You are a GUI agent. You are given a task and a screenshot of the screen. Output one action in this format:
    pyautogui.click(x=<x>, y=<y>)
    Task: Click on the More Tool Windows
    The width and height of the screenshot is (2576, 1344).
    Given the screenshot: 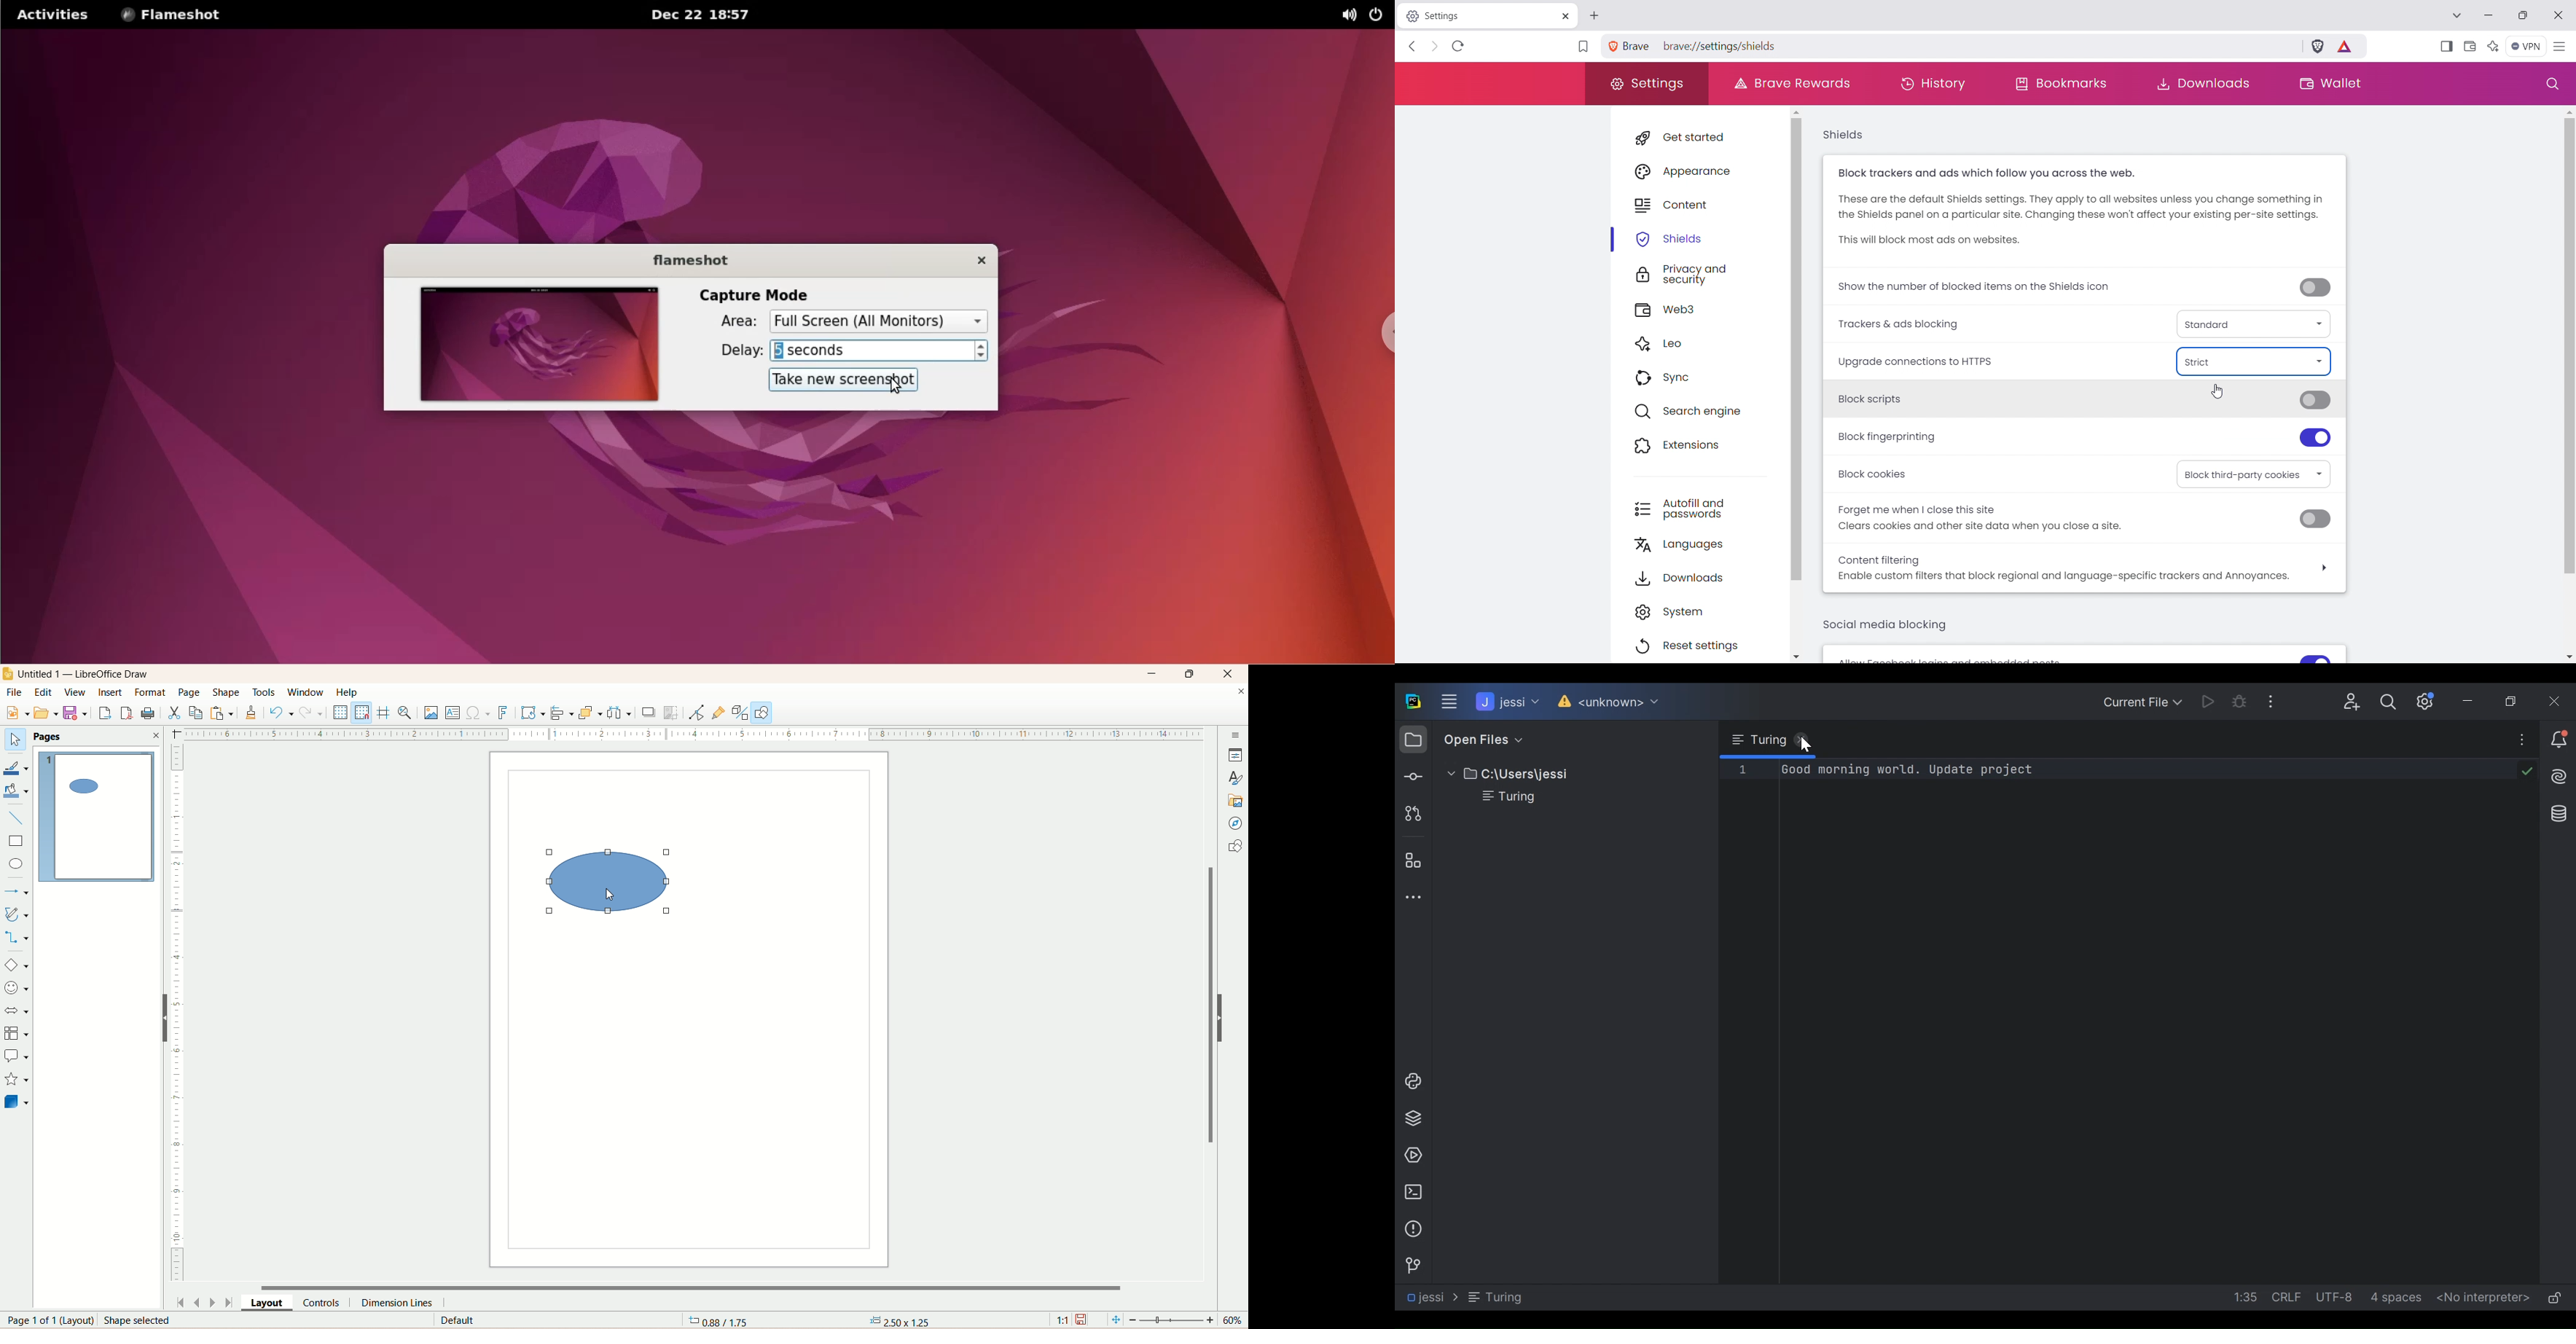 What is the action you would take?
    pyautogui.click(x=1410, y=896)
    